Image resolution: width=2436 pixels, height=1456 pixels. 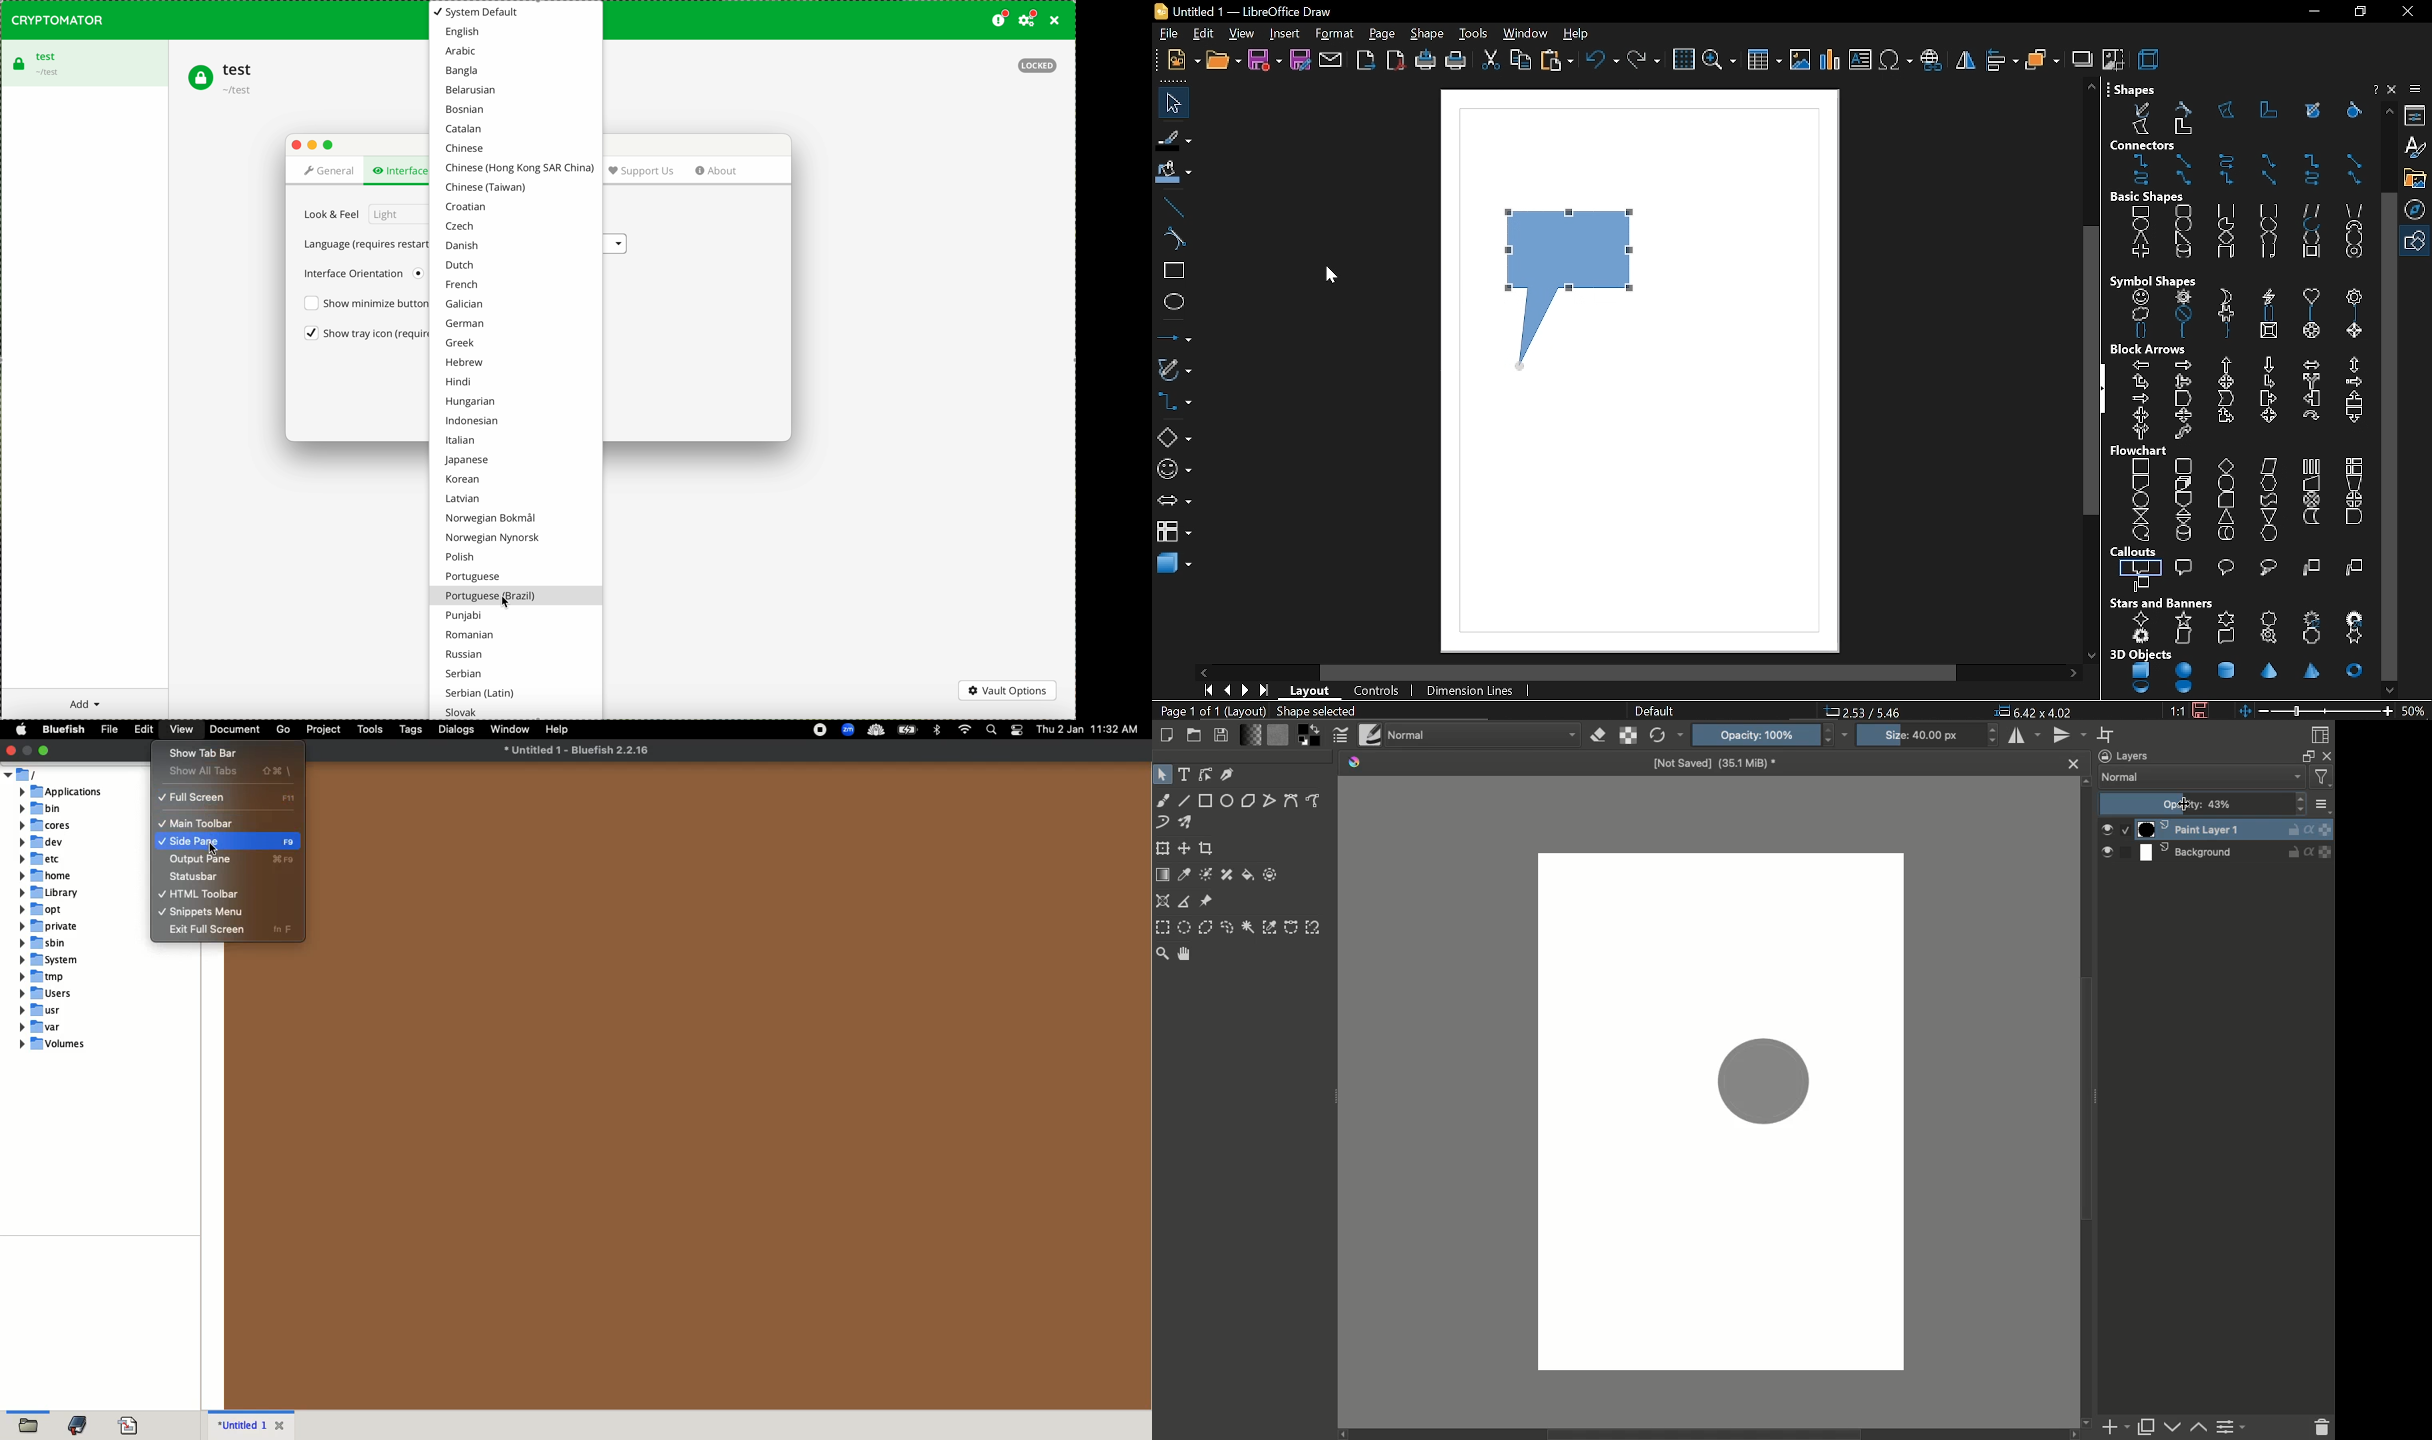 I want to click on down arrow callout, so click(x=2352, y=417).